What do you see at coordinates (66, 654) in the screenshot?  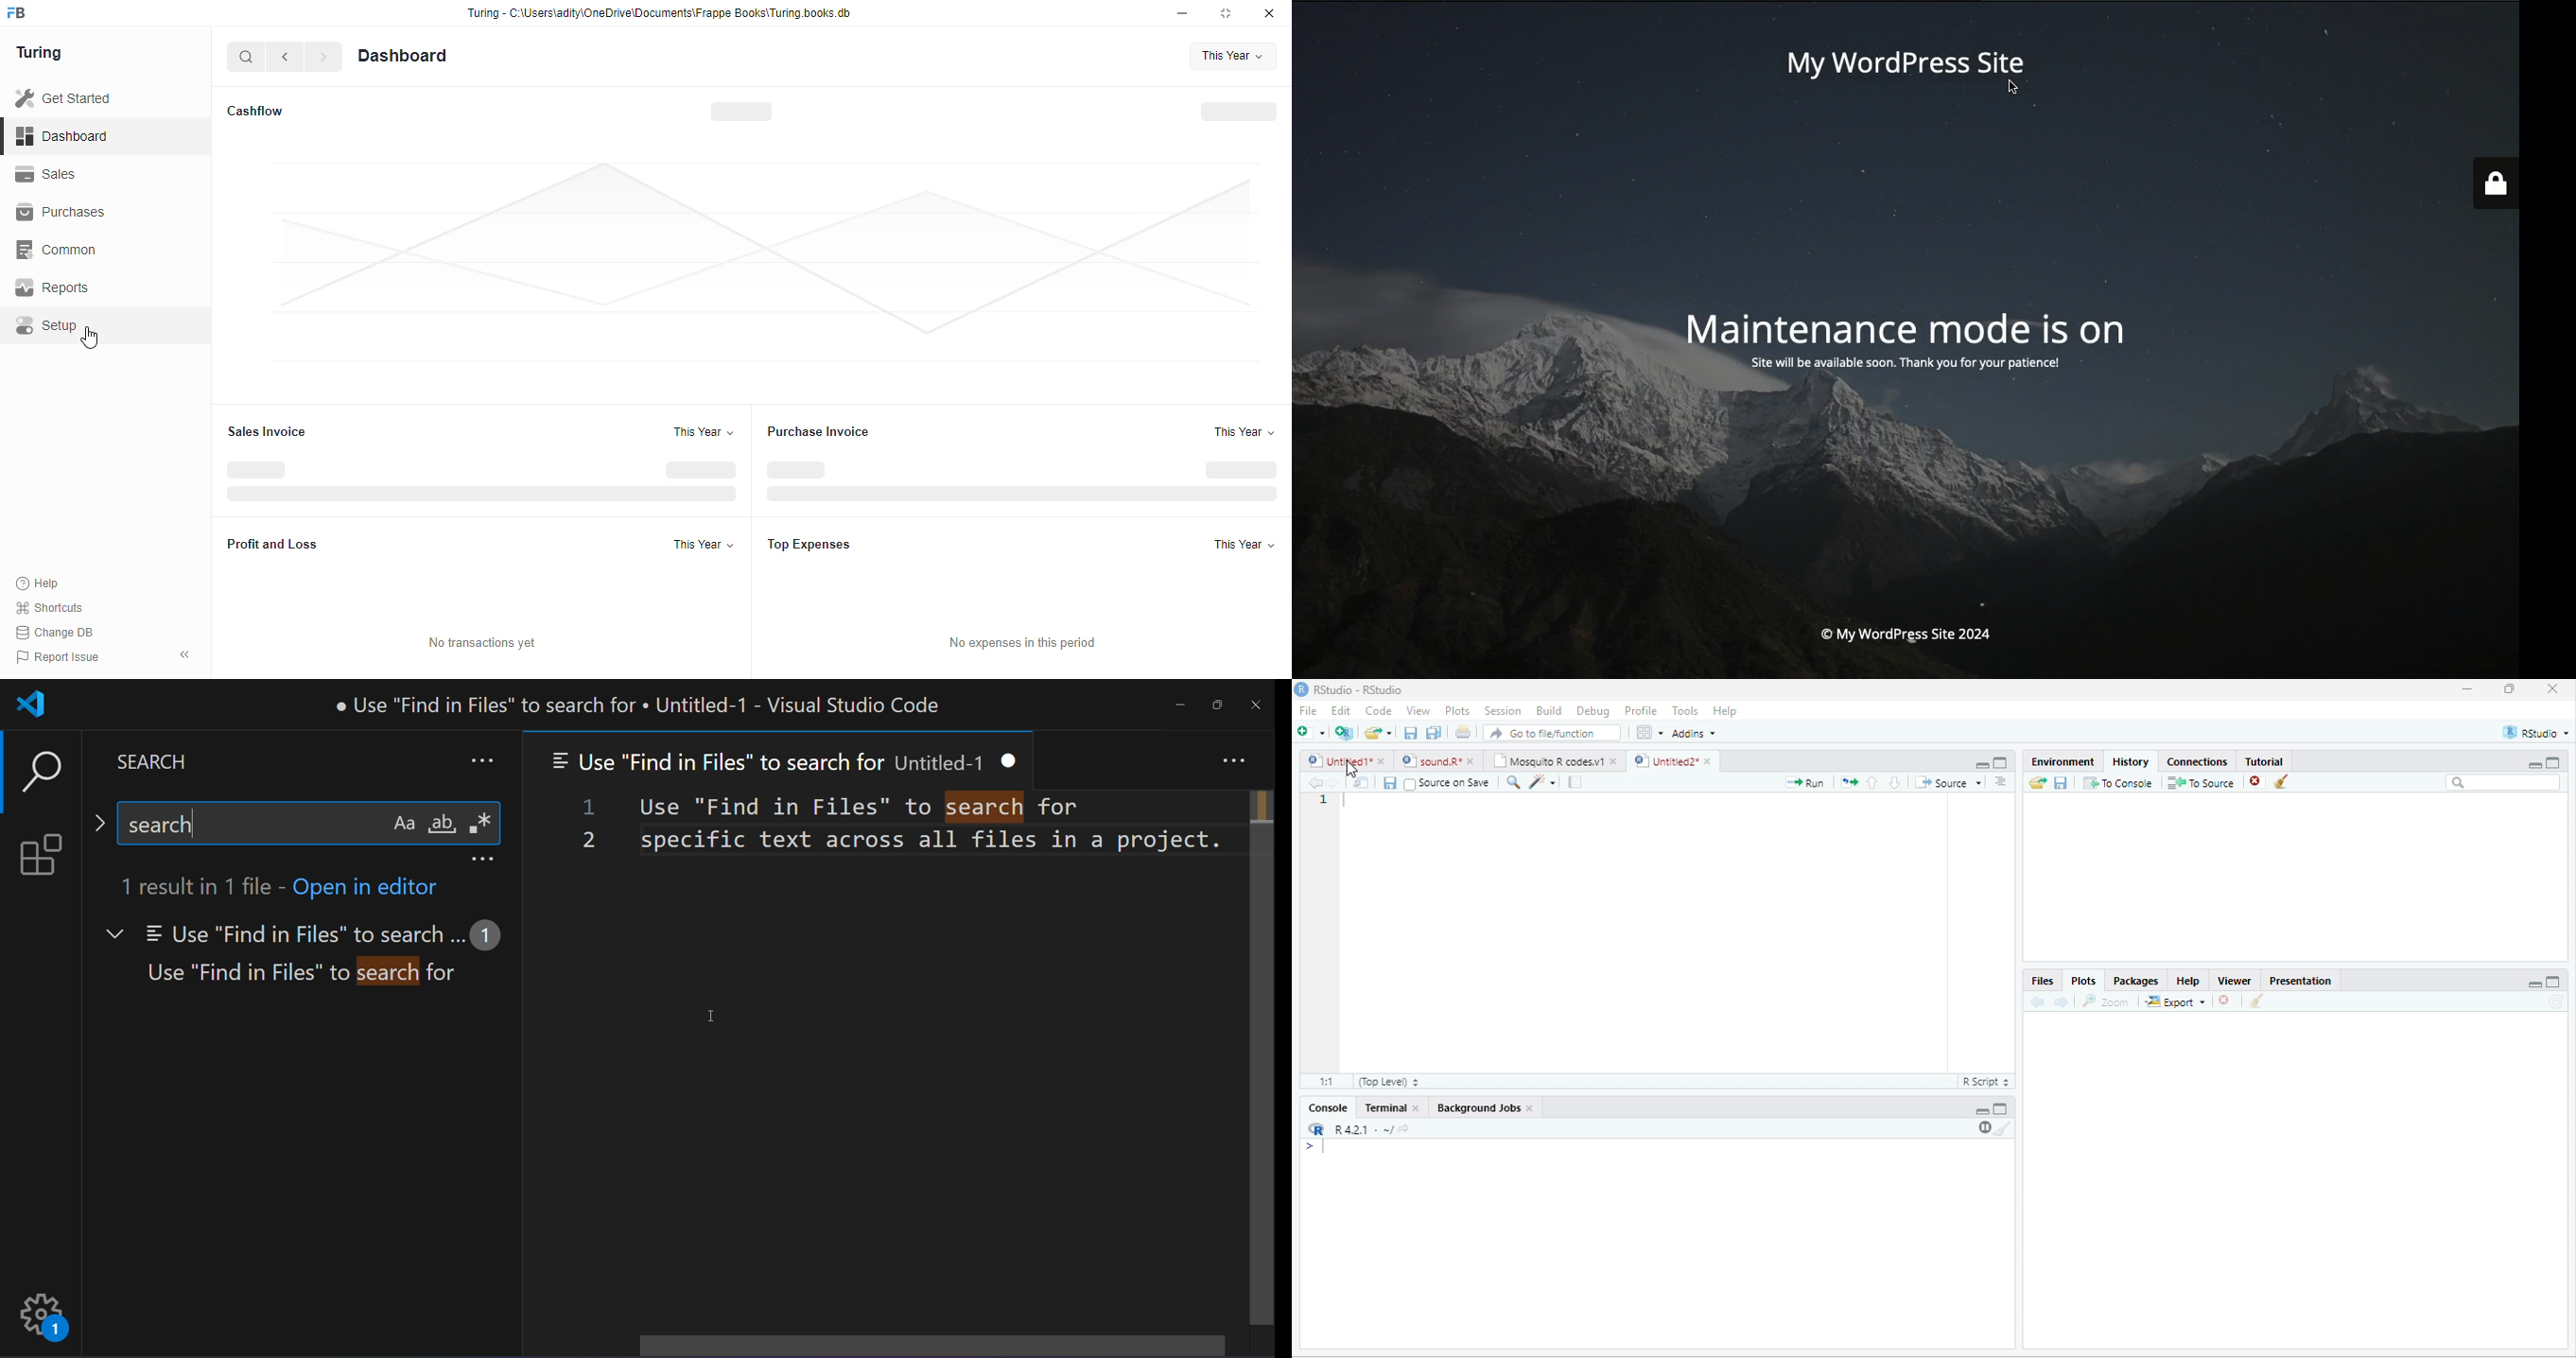 I see `Report Issue` at bounding box center [66, 654].